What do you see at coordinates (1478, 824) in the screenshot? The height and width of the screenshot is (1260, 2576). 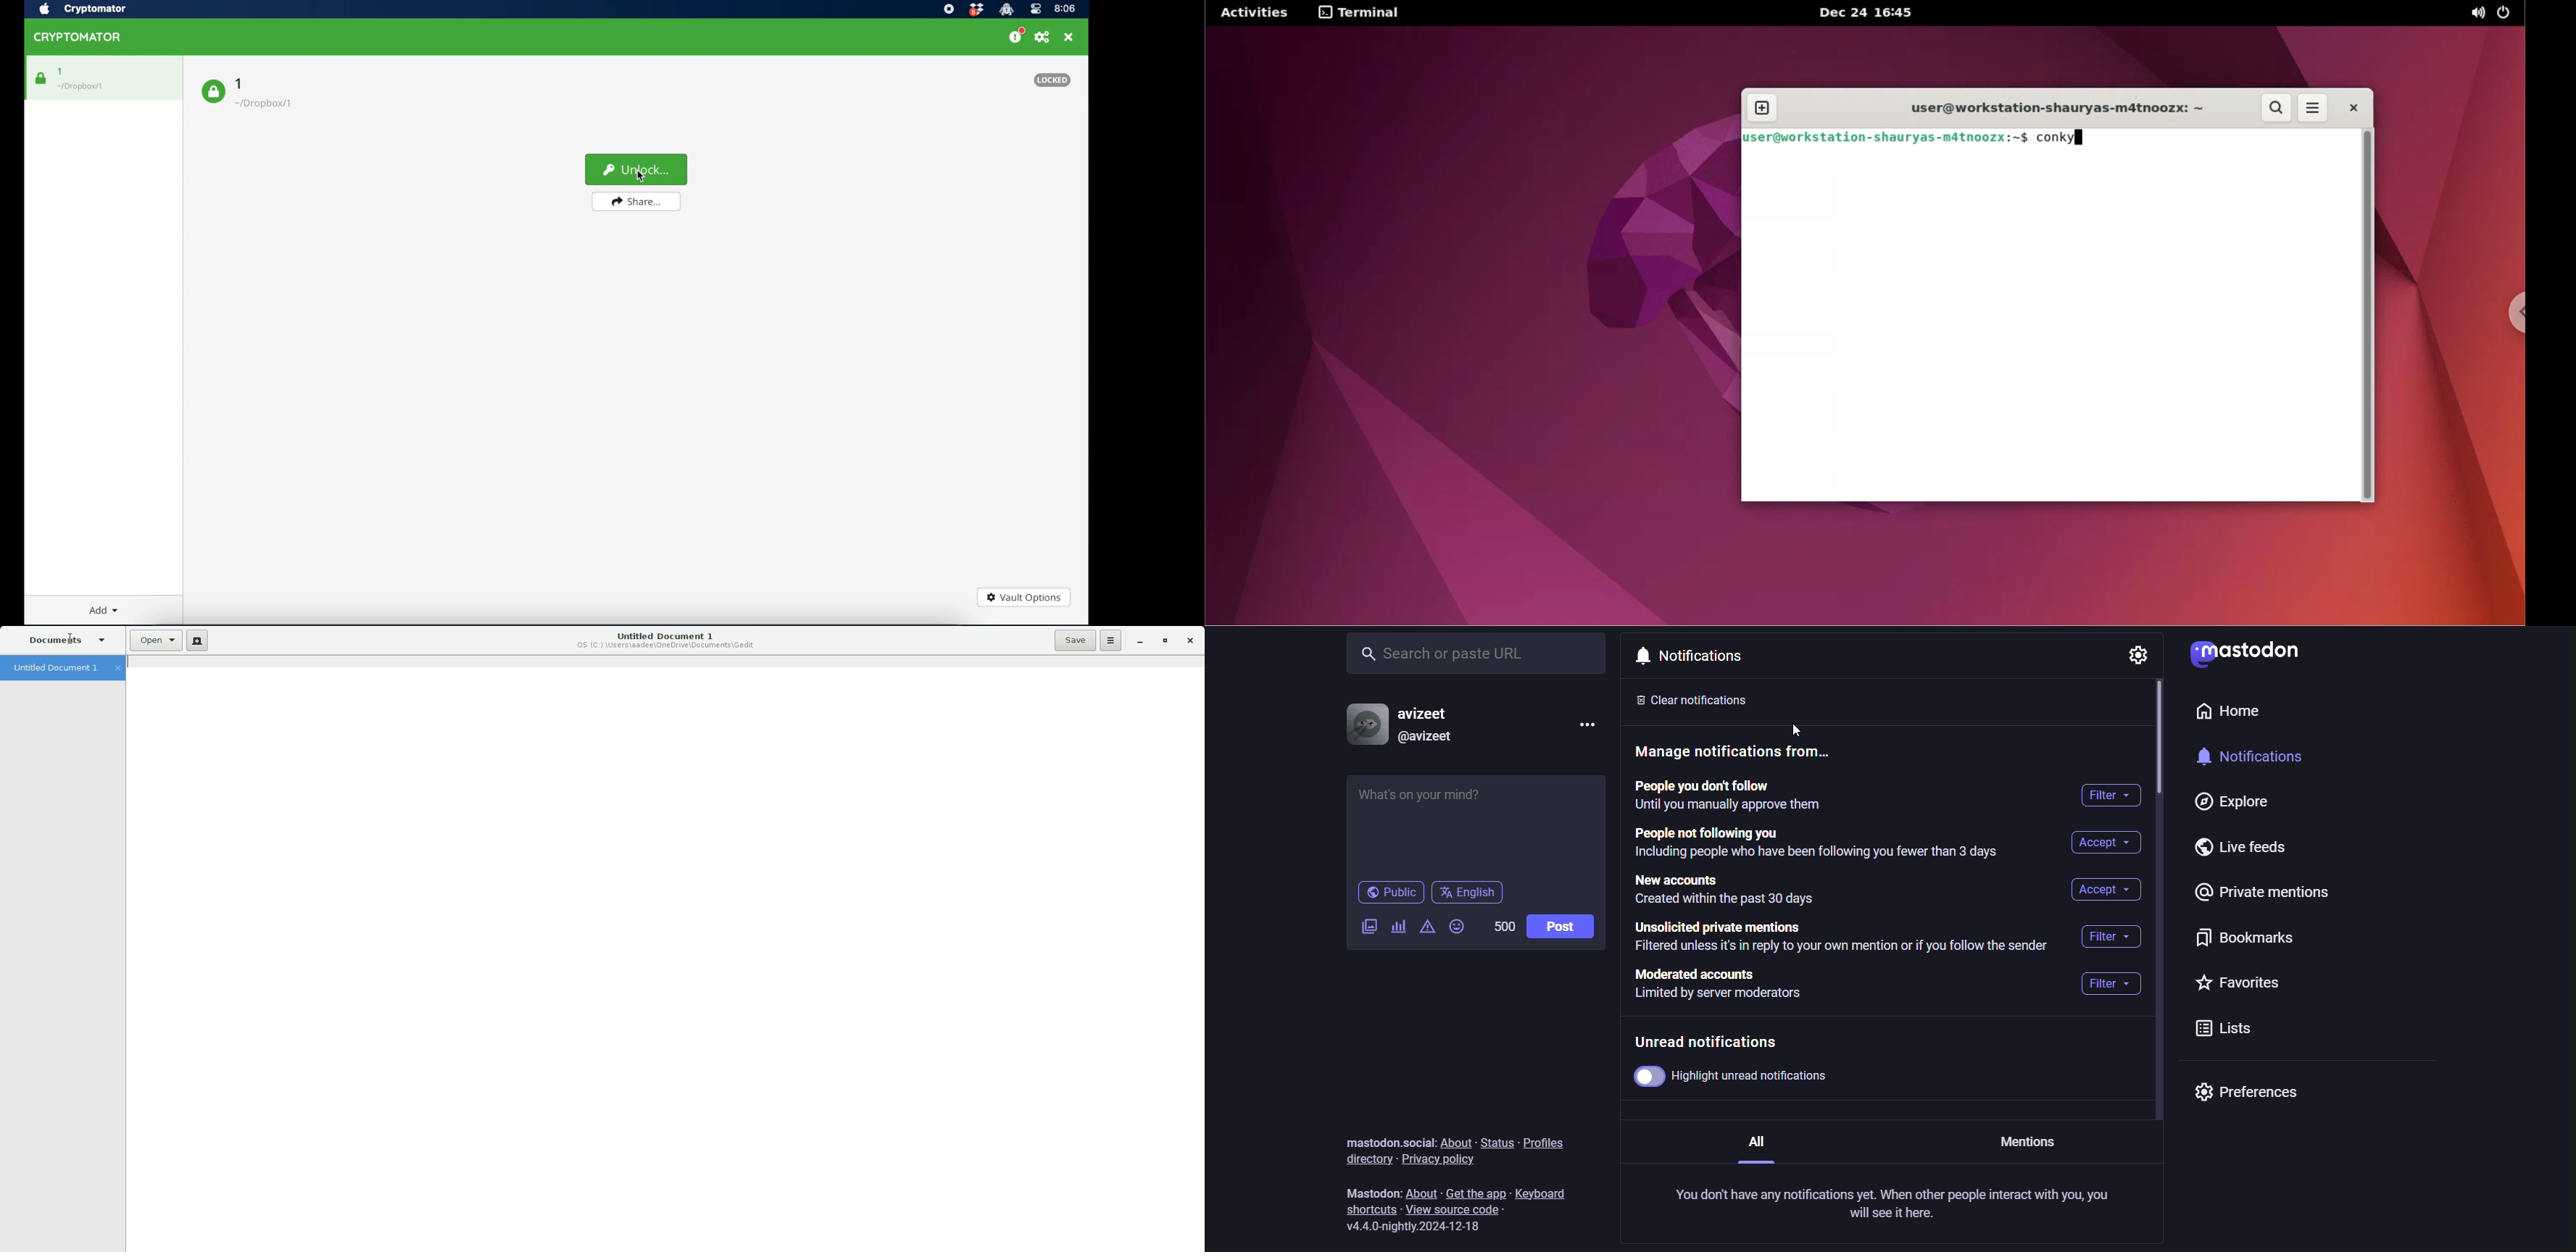 I see `whats on your mind` at bounding box center [1478, 824].